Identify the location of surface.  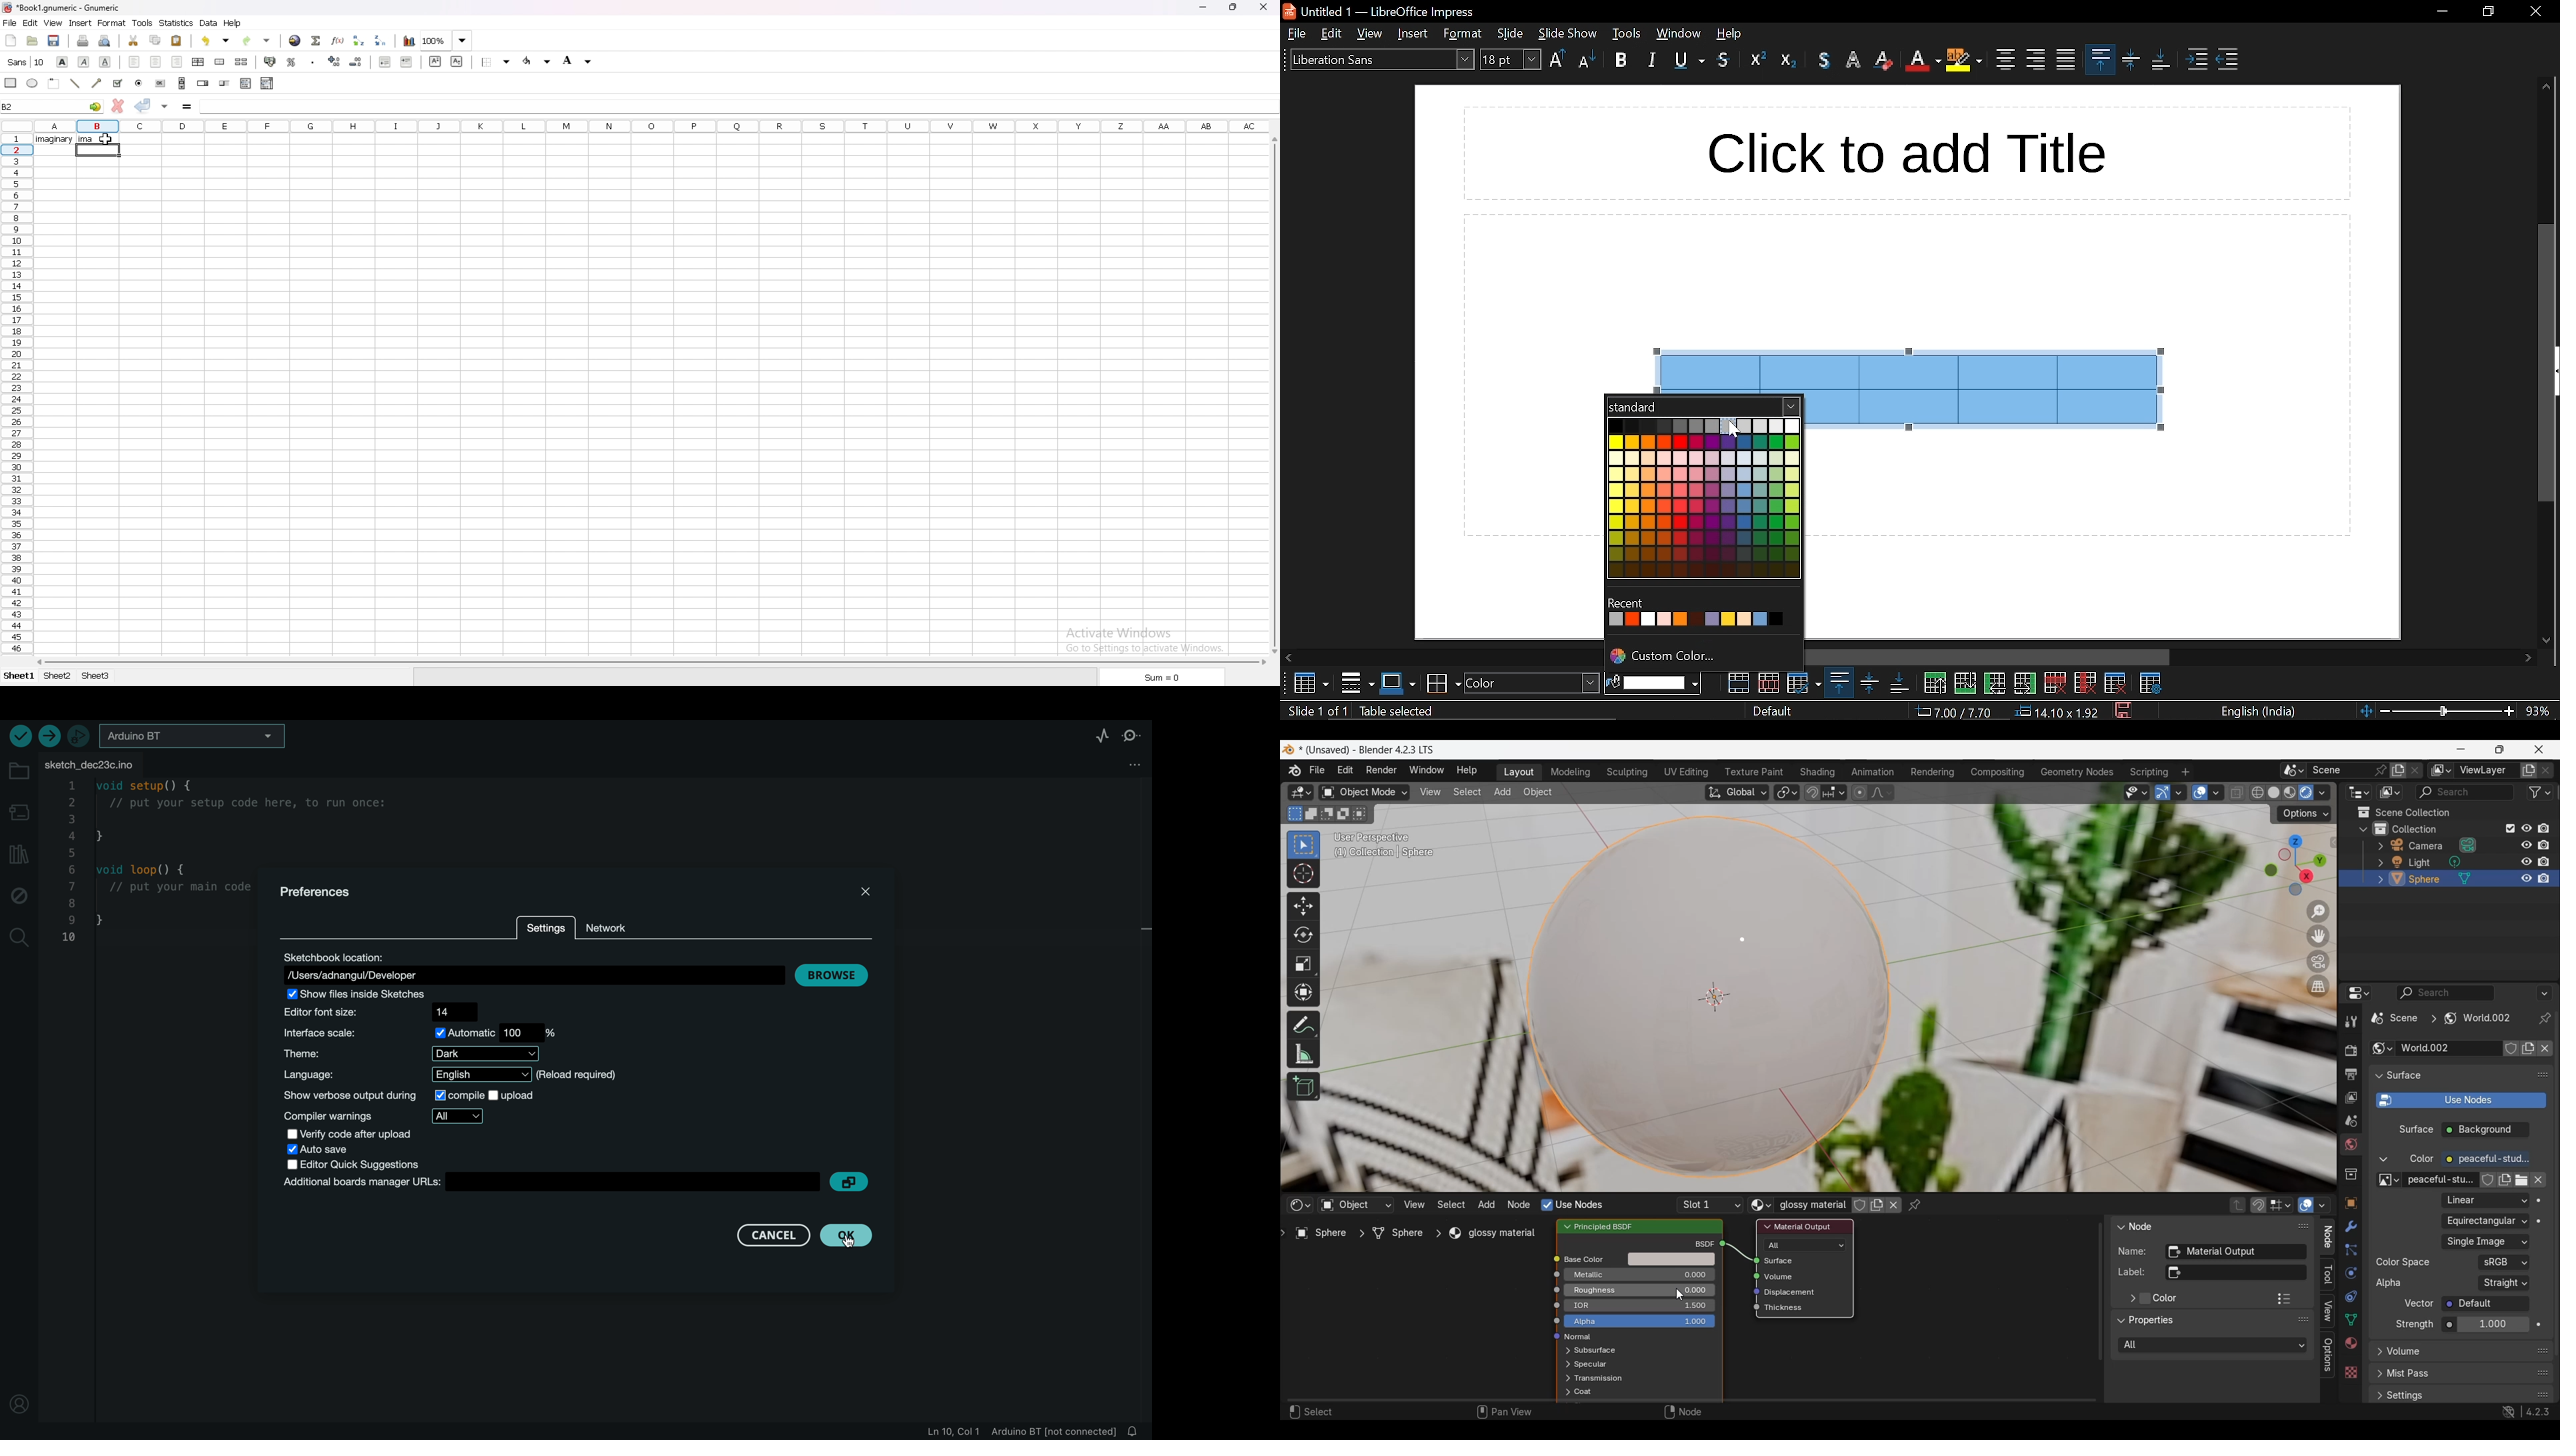
(2406, 1075).